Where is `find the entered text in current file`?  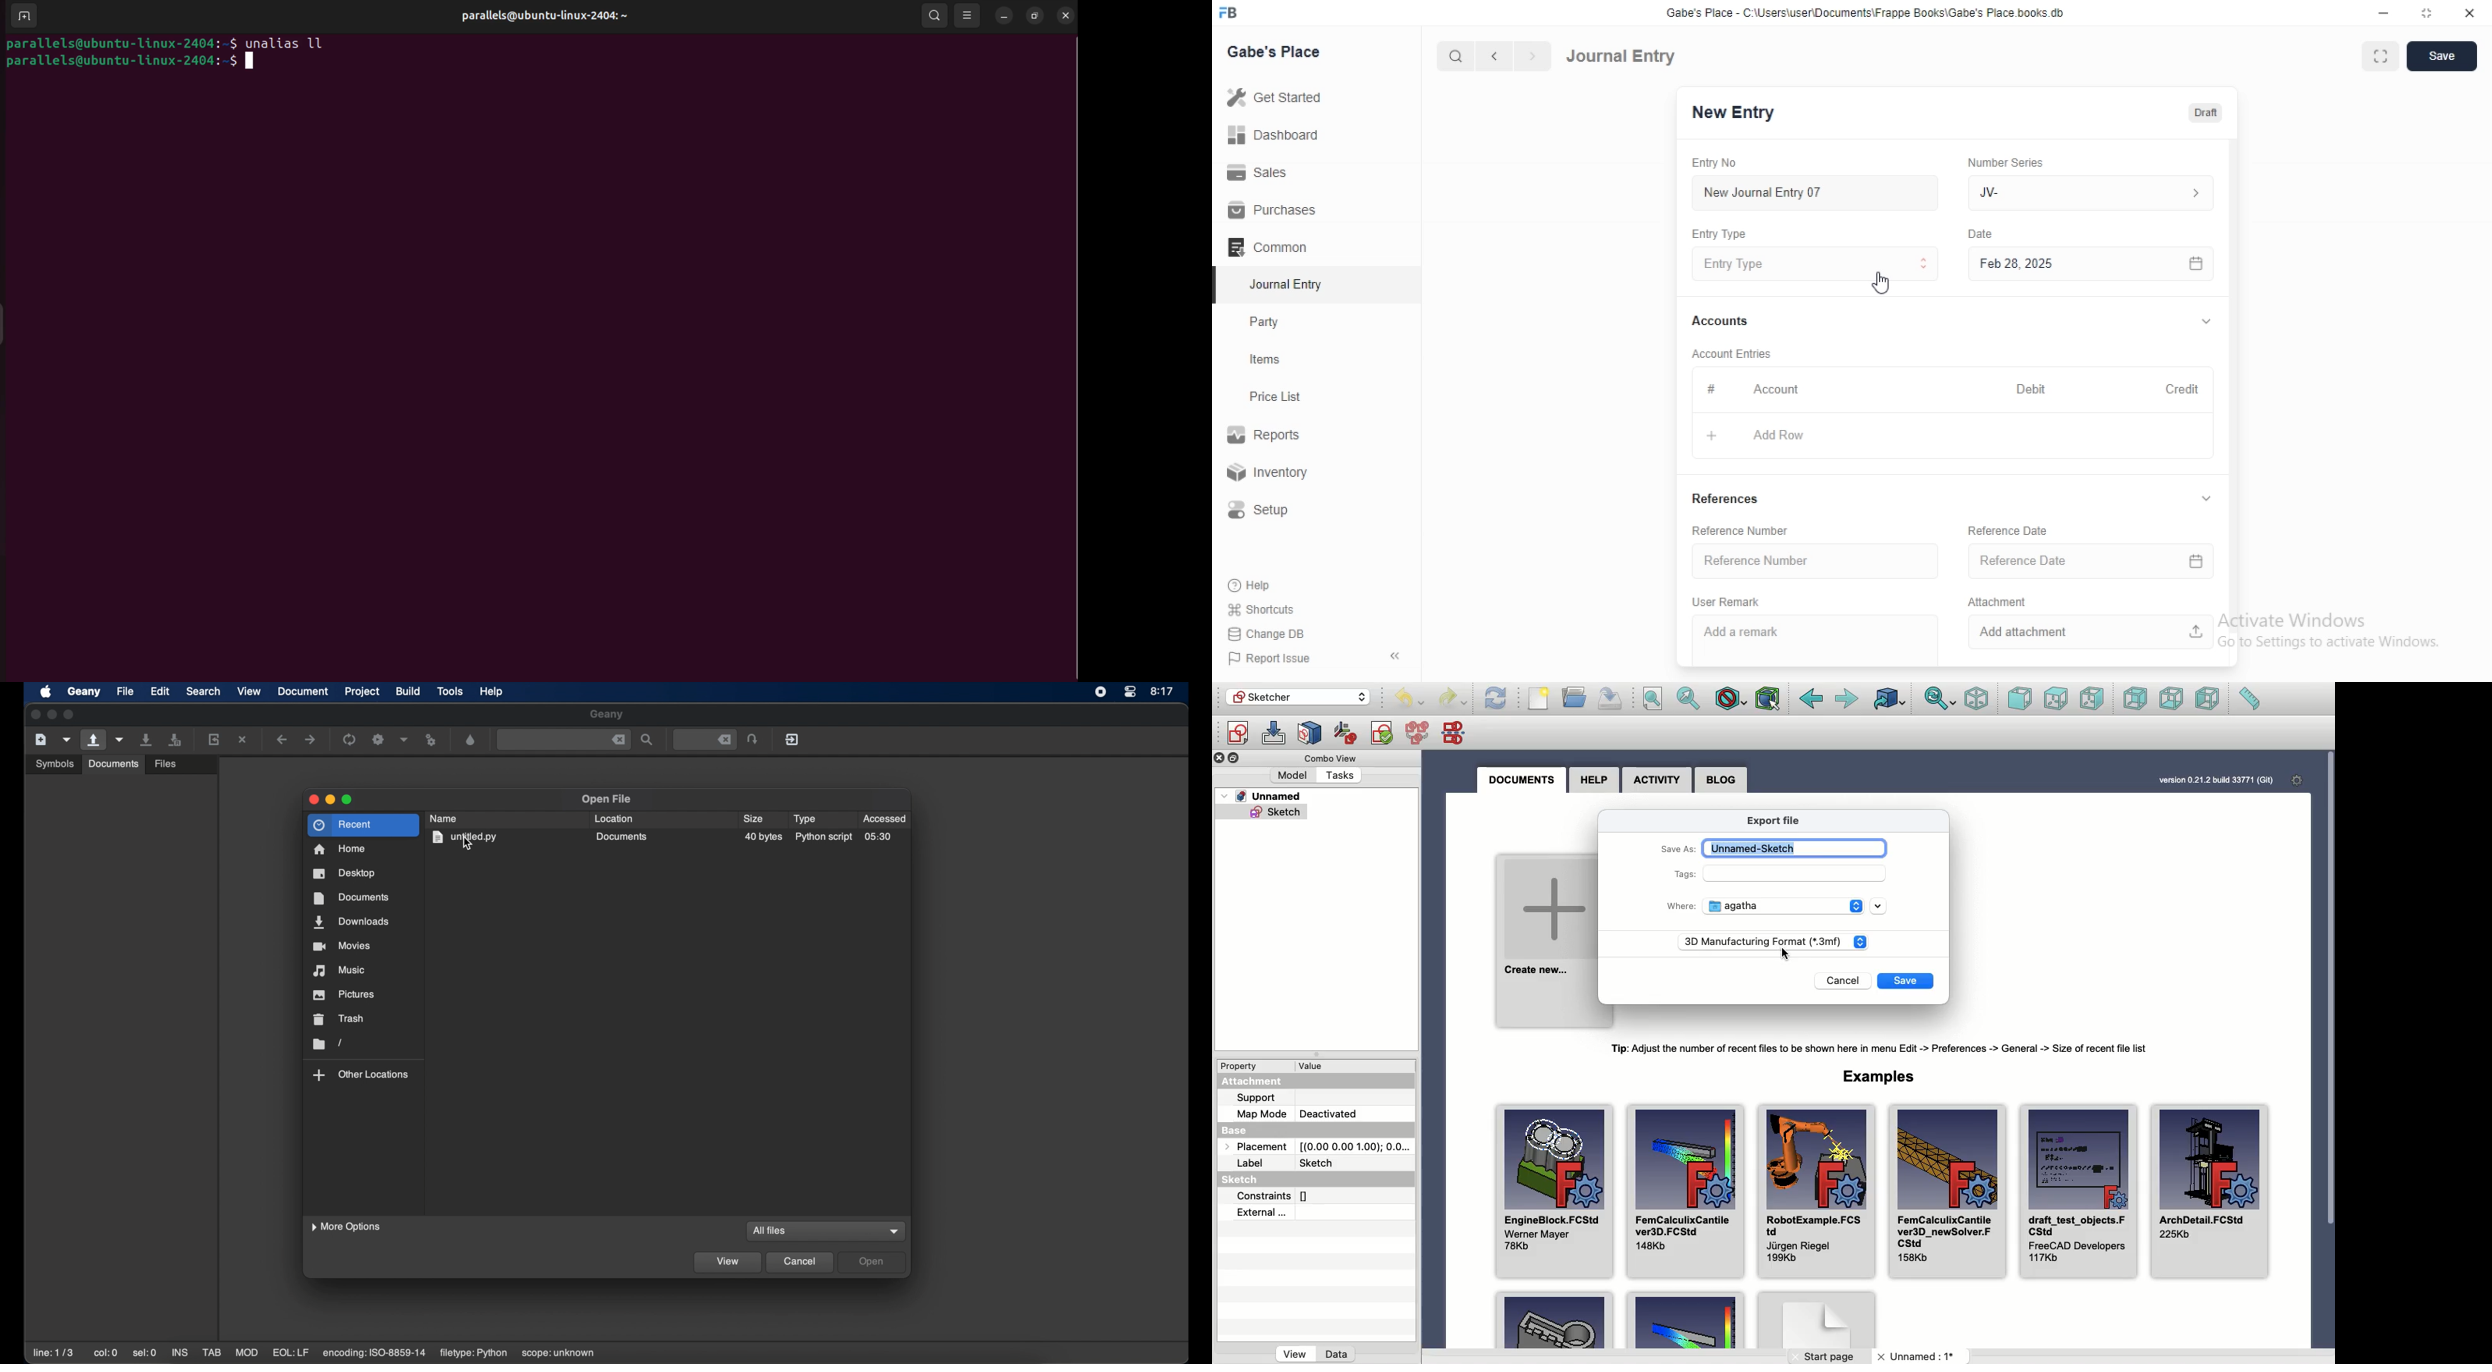
find the entered text in current file is located at coordinates (647, 739).